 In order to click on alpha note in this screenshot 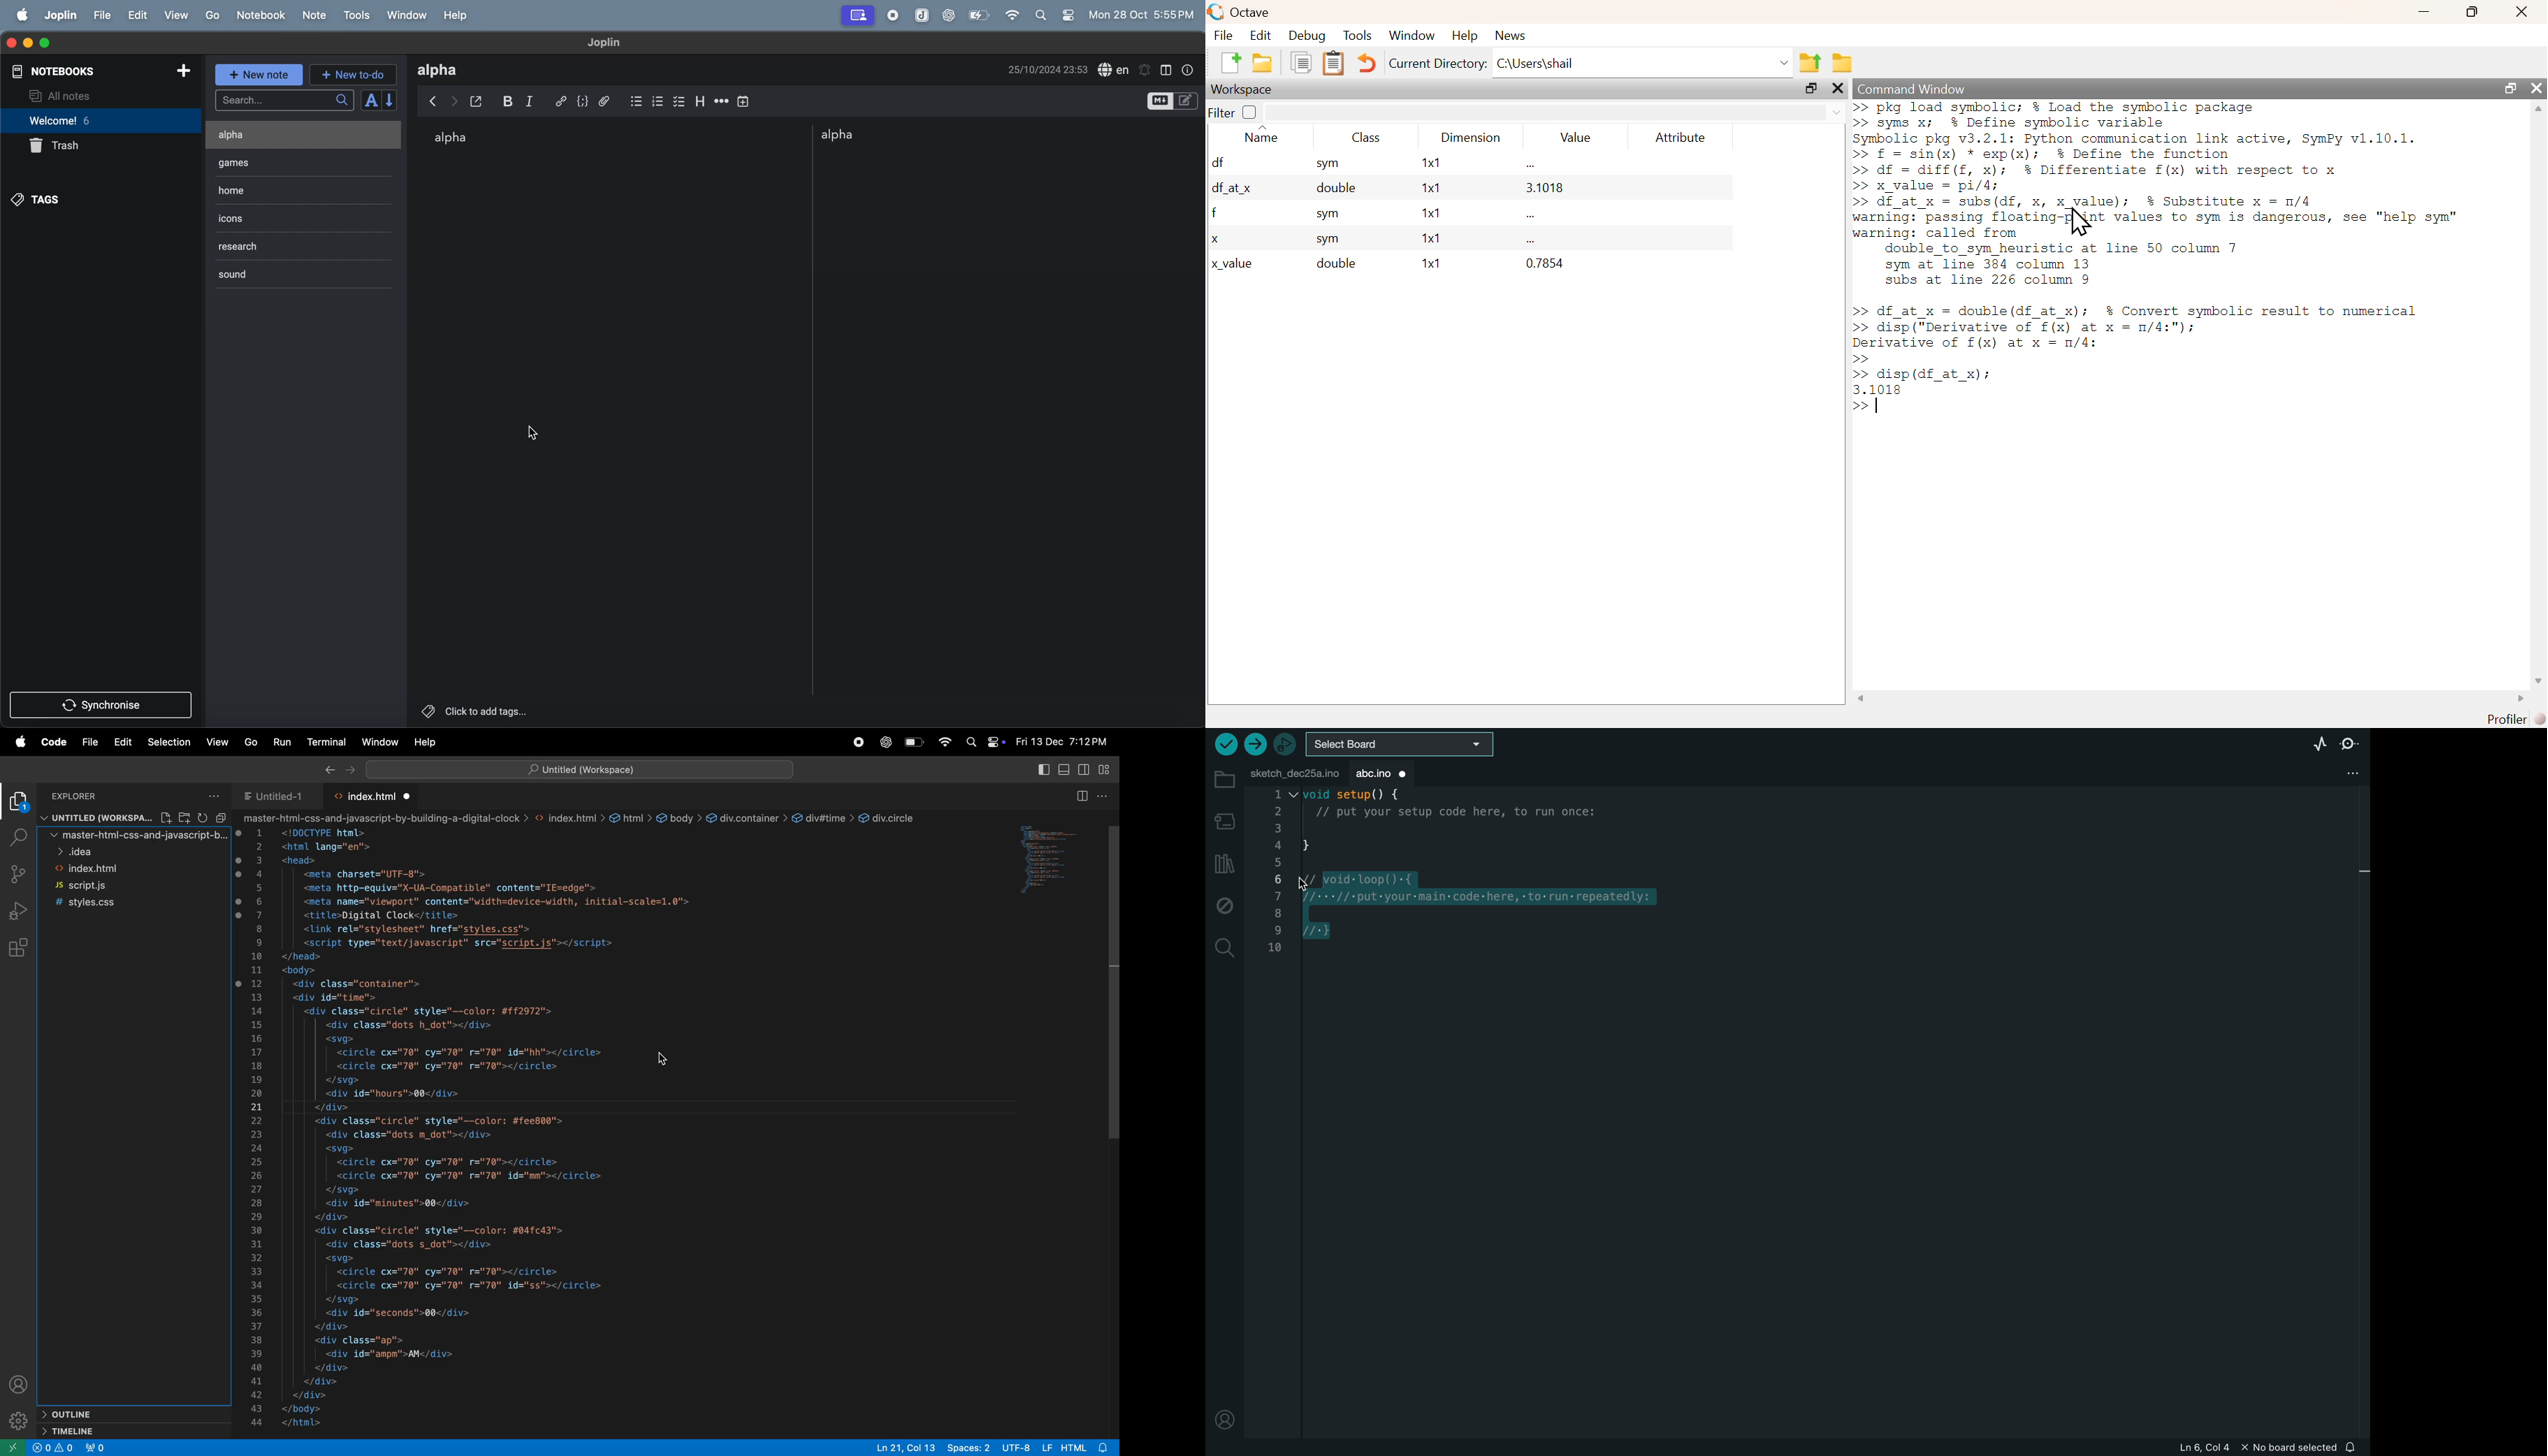, I will do `click(863, 135)`.